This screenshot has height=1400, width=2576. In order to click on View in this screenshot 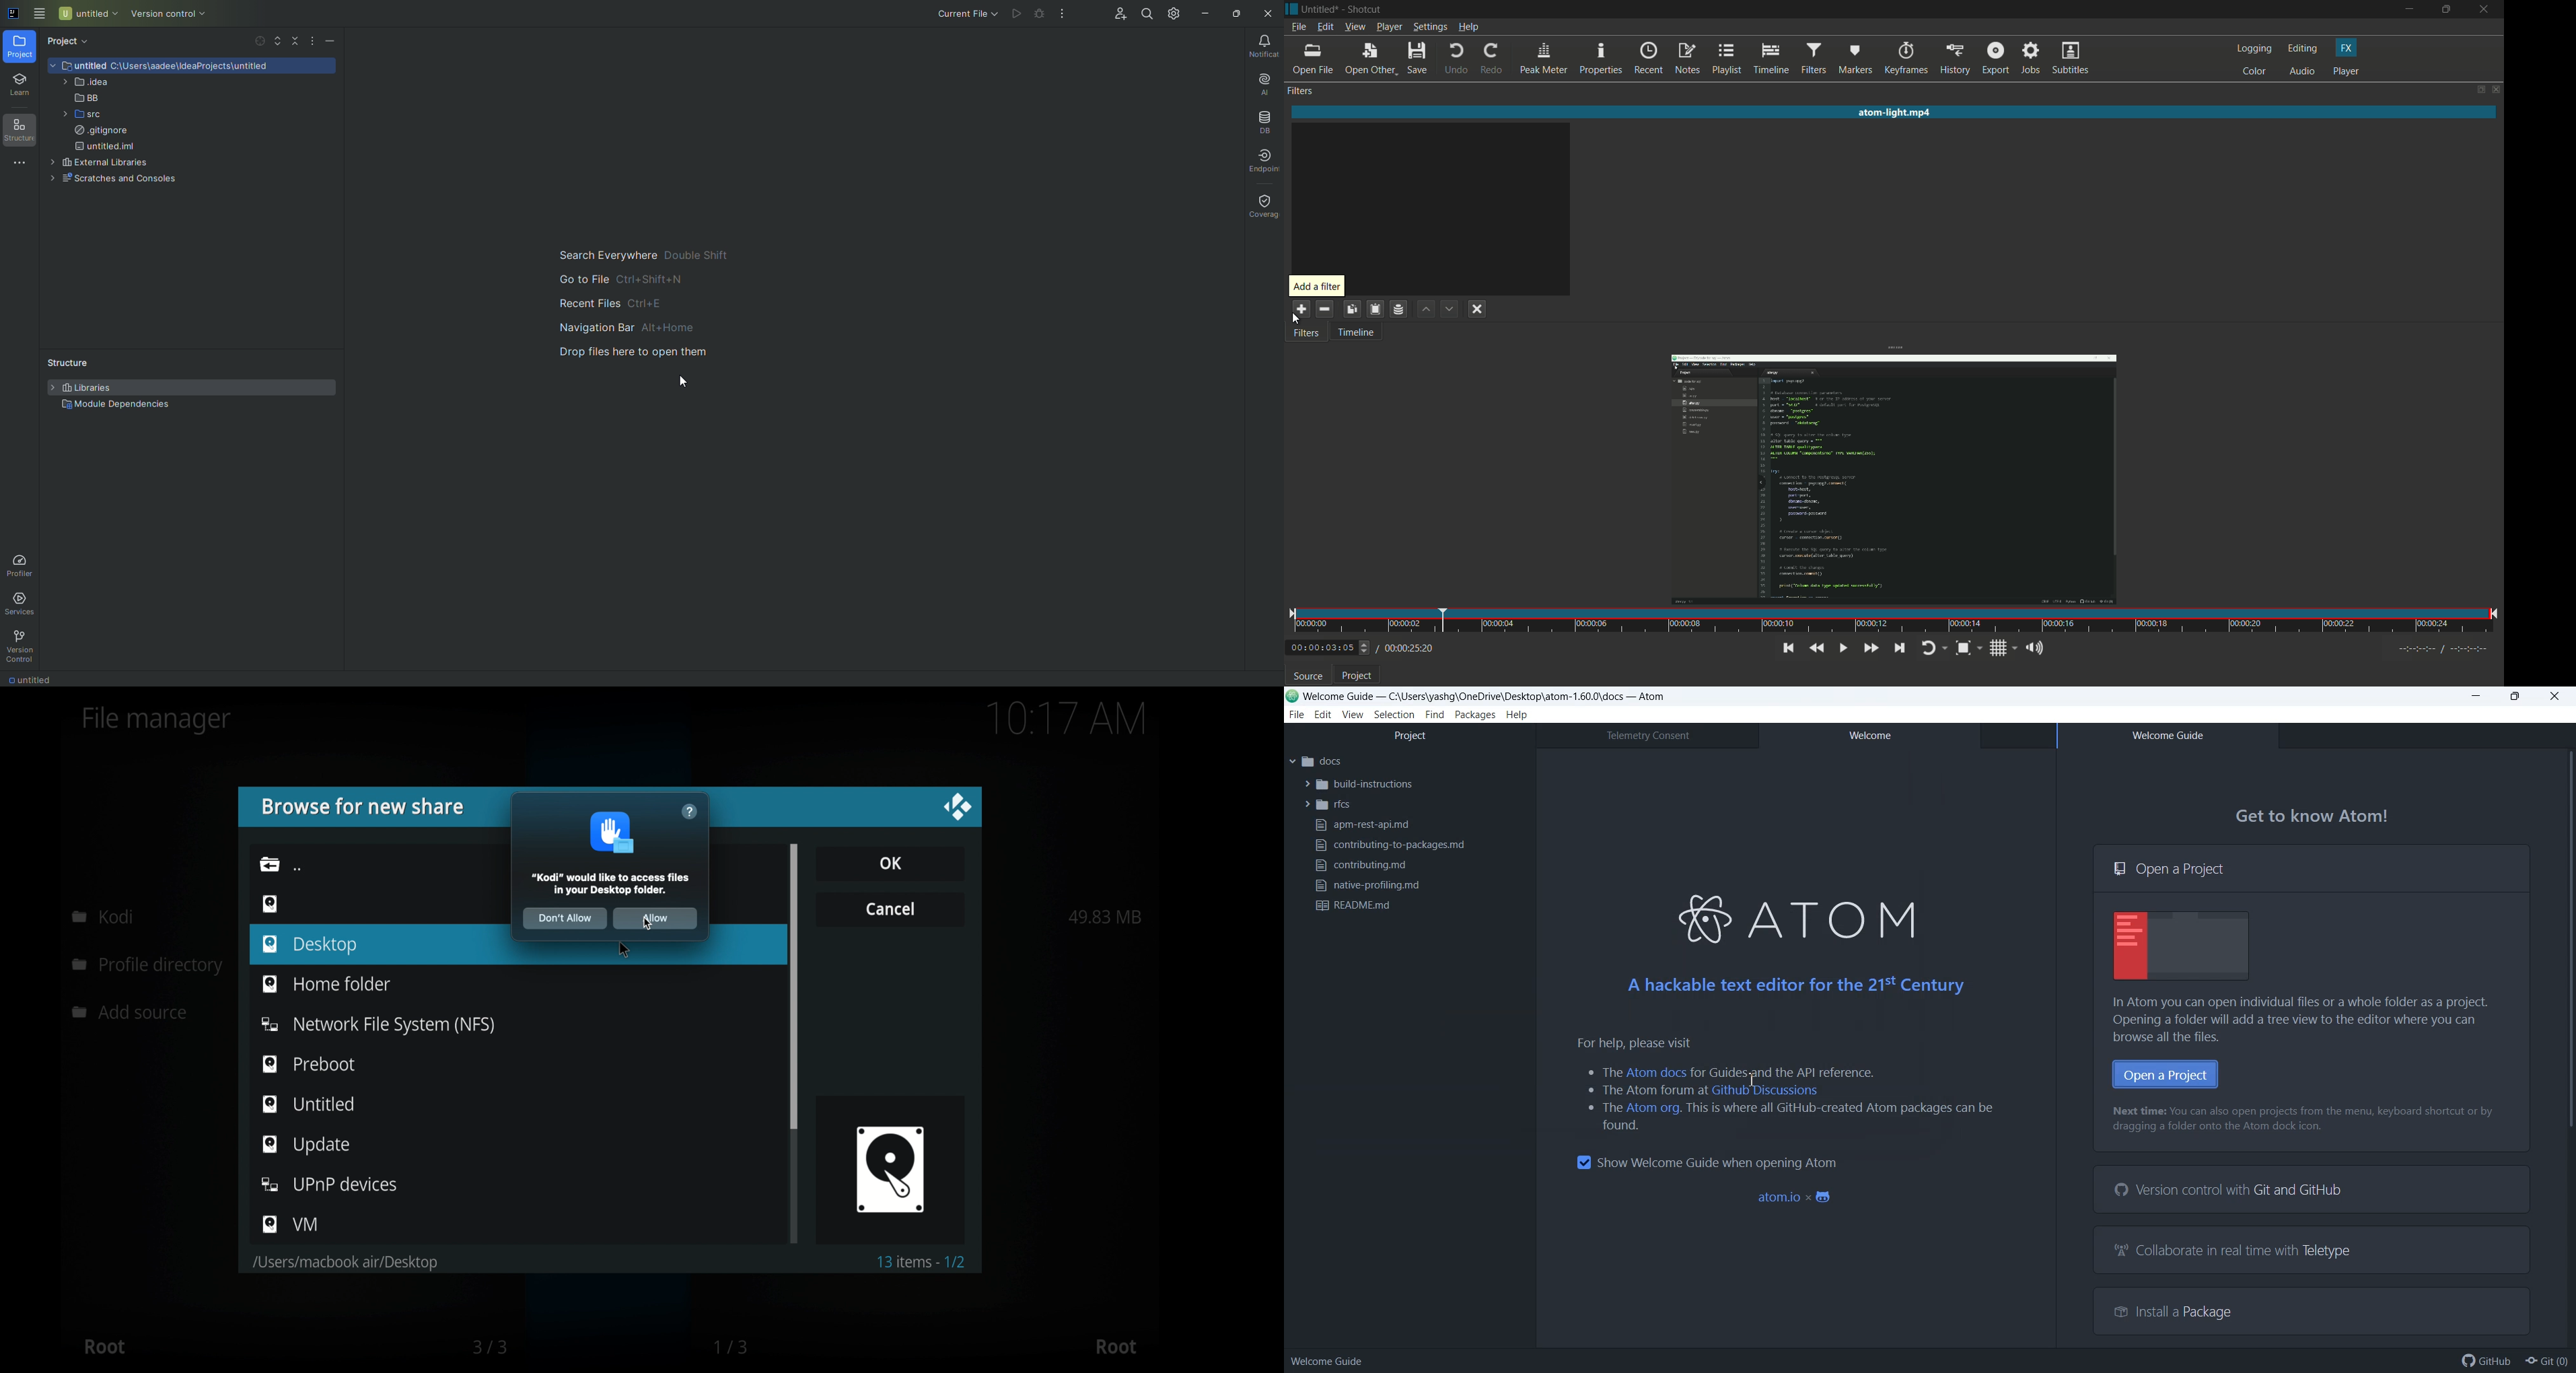, I will do `click(1353, 715)`.